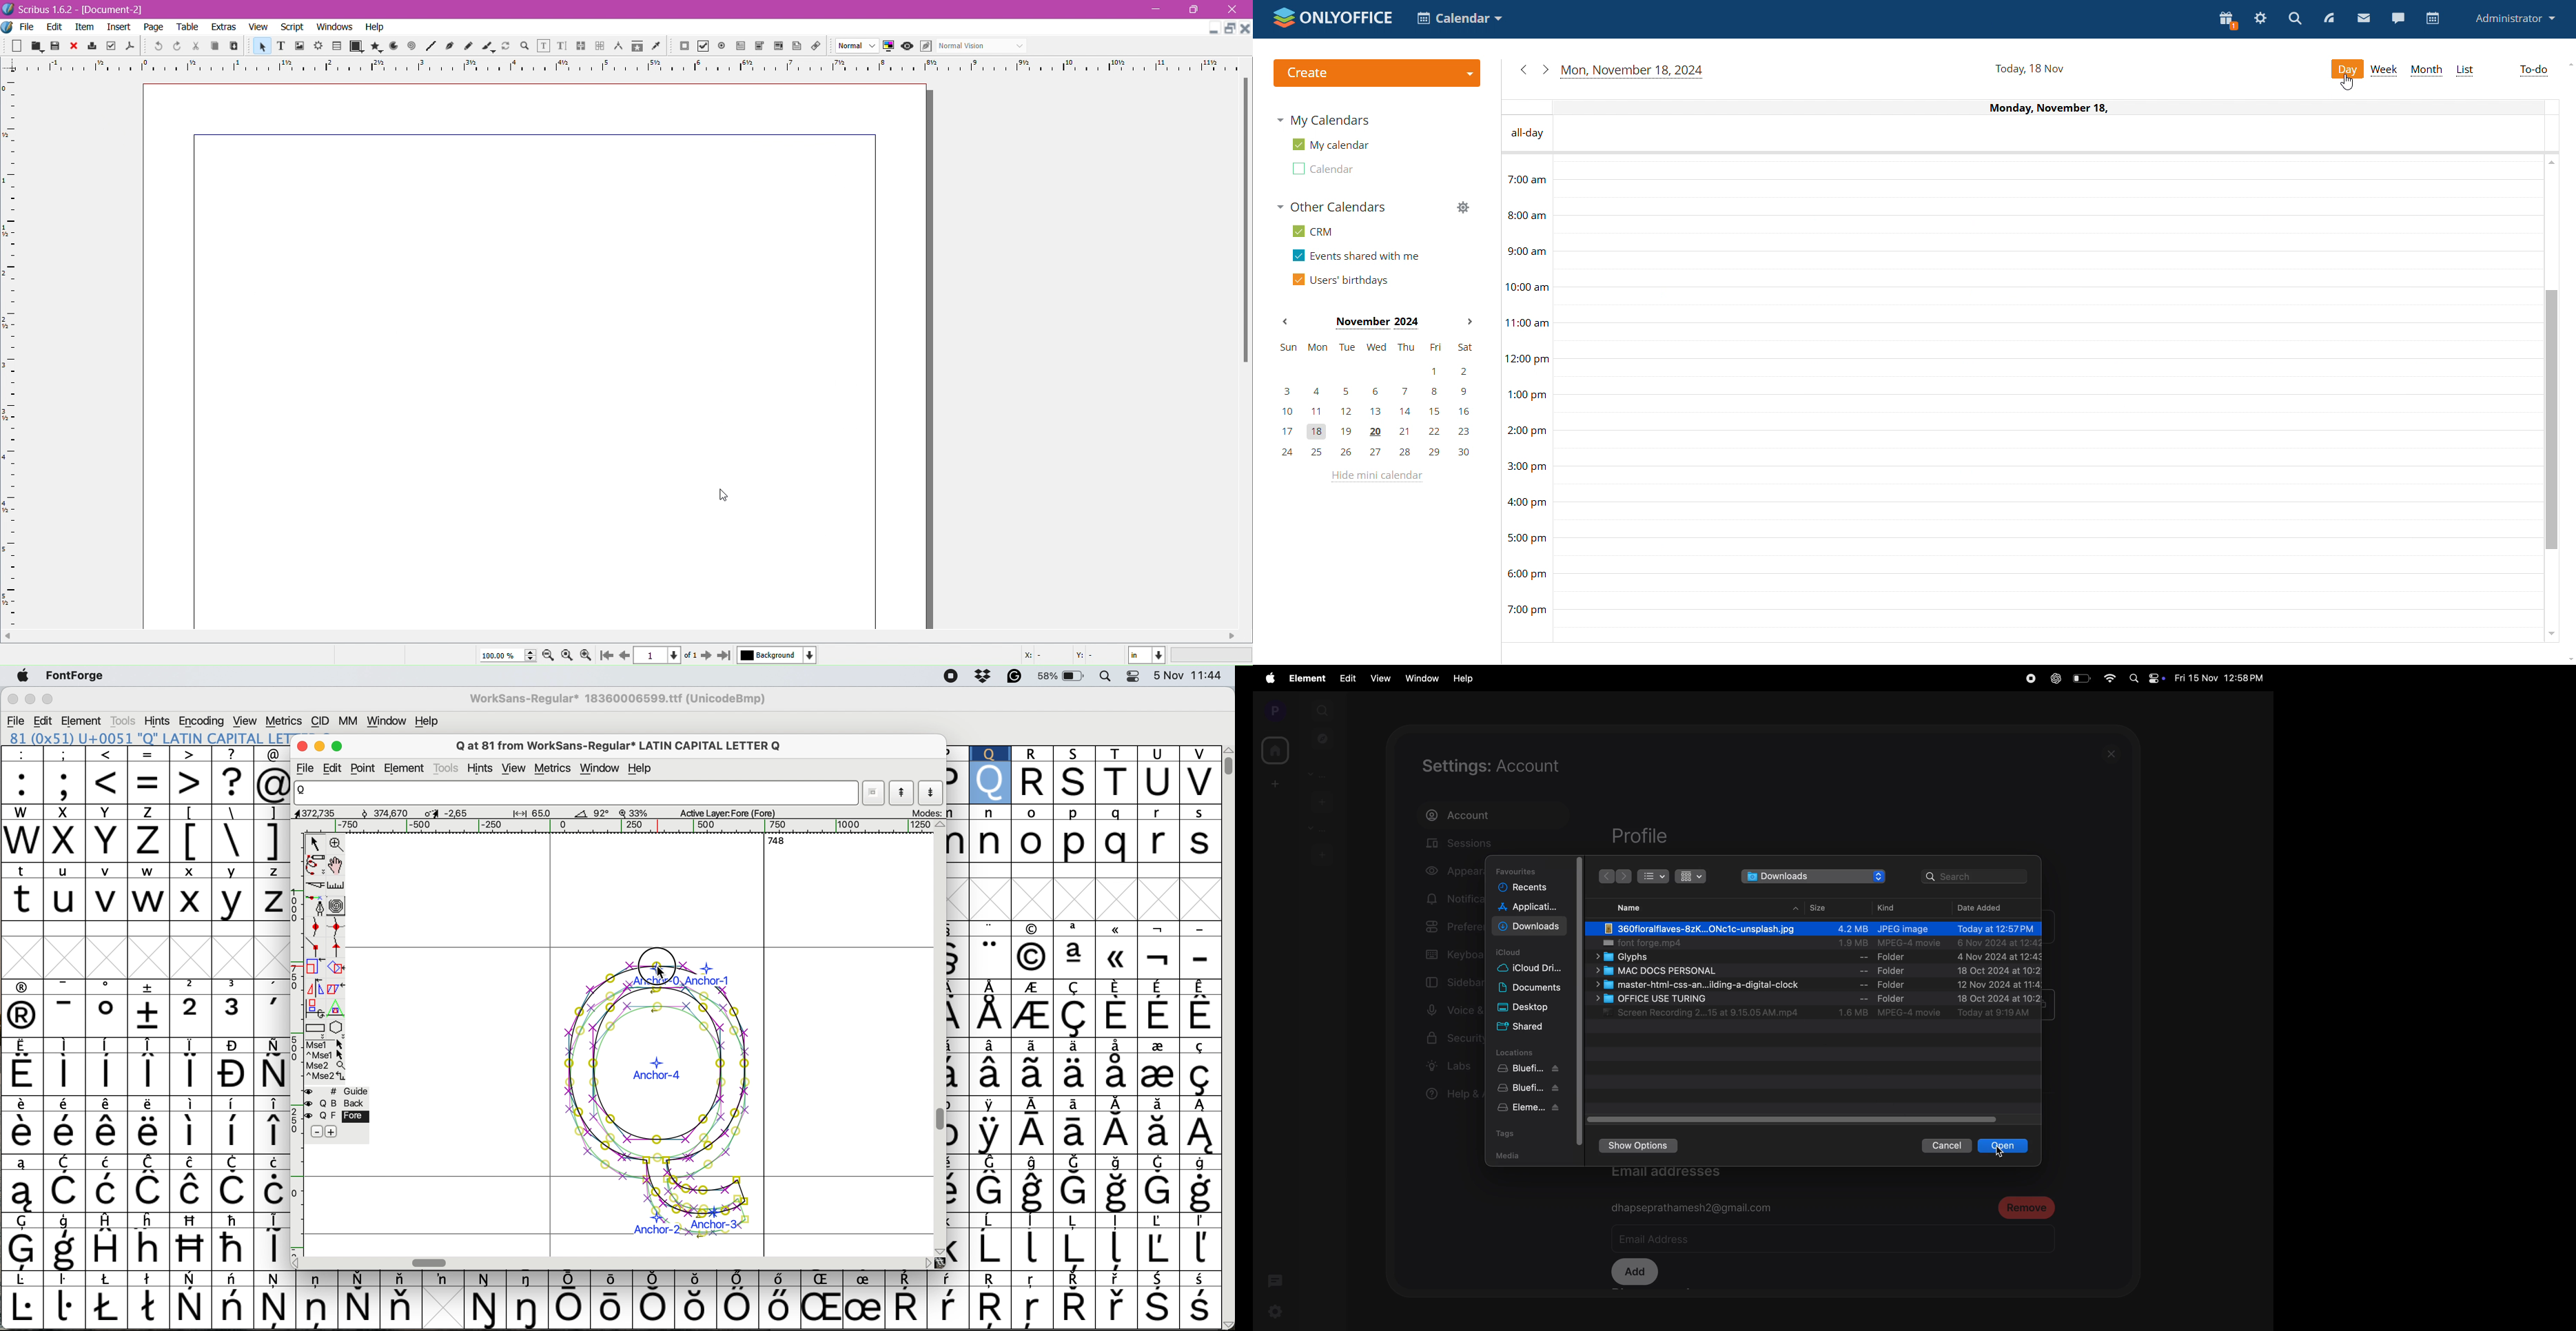 The height and width of the screenshot is (1344, 2576). Describe the element at coordinates (1523, 70) in the screenshot. I see `previous day` at that location.